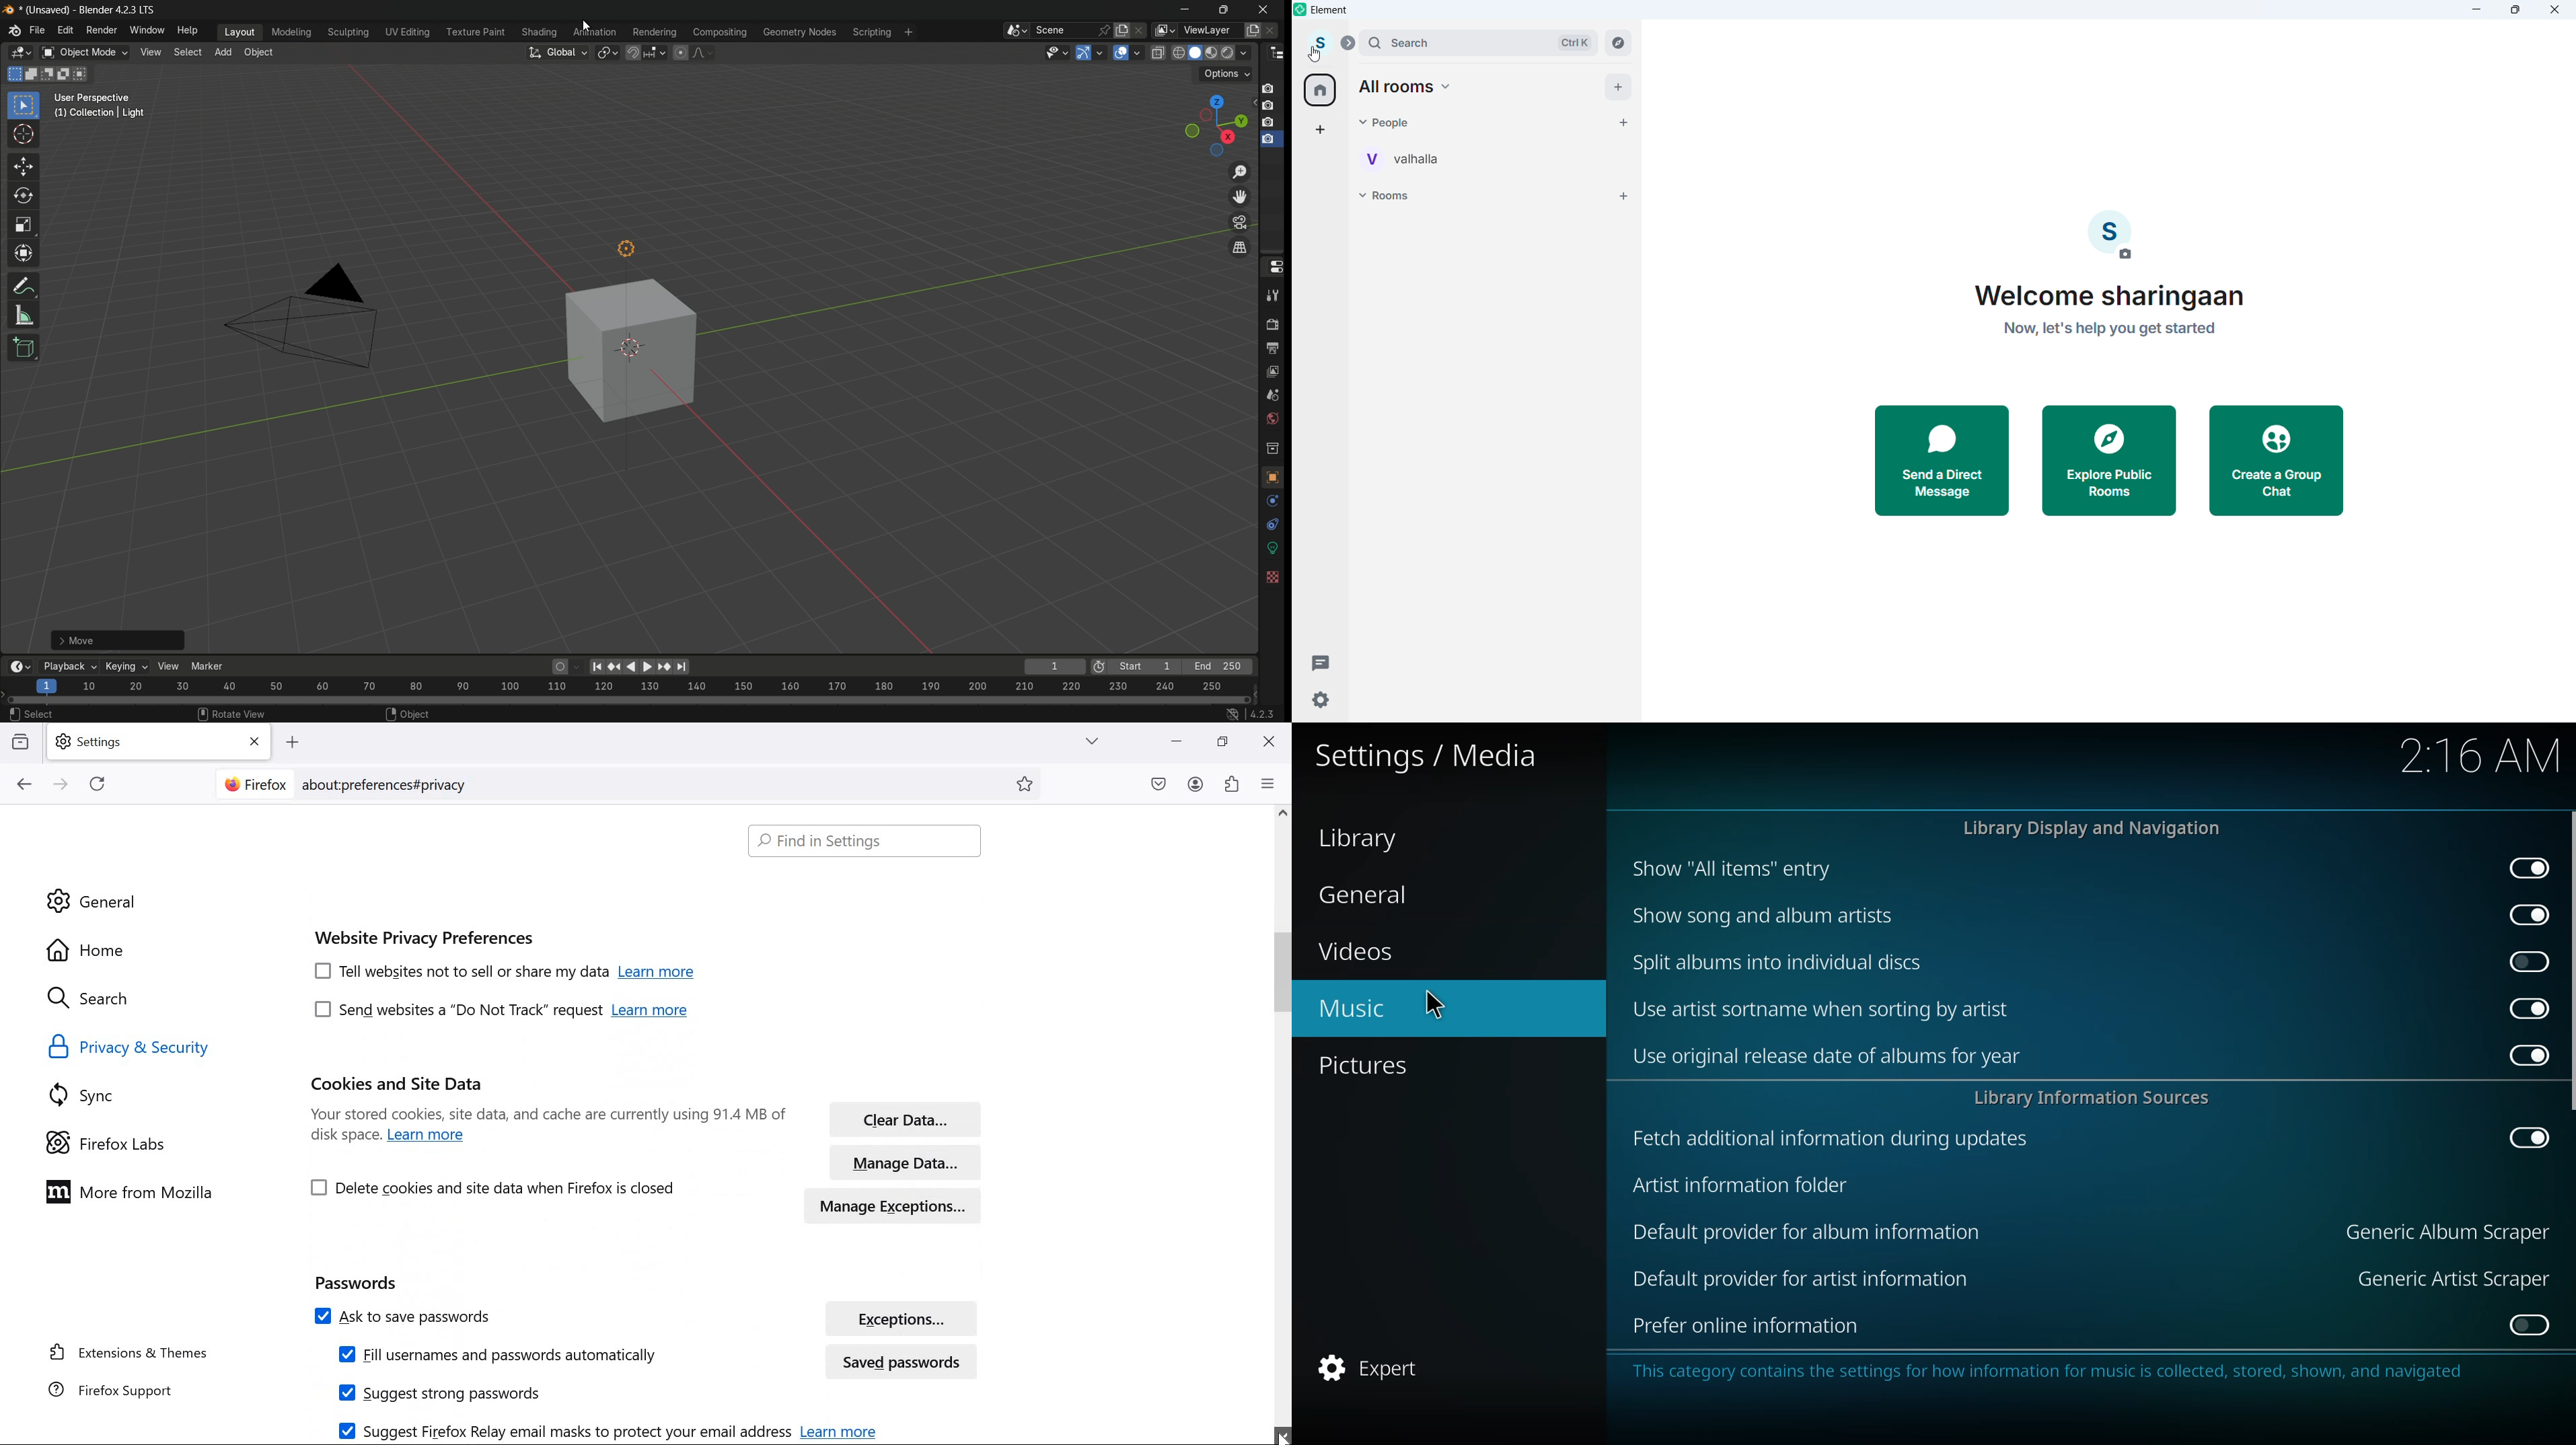 The height and width of the screenshot is (1456, 2576). I want to click on file menu, so click(37, 31).